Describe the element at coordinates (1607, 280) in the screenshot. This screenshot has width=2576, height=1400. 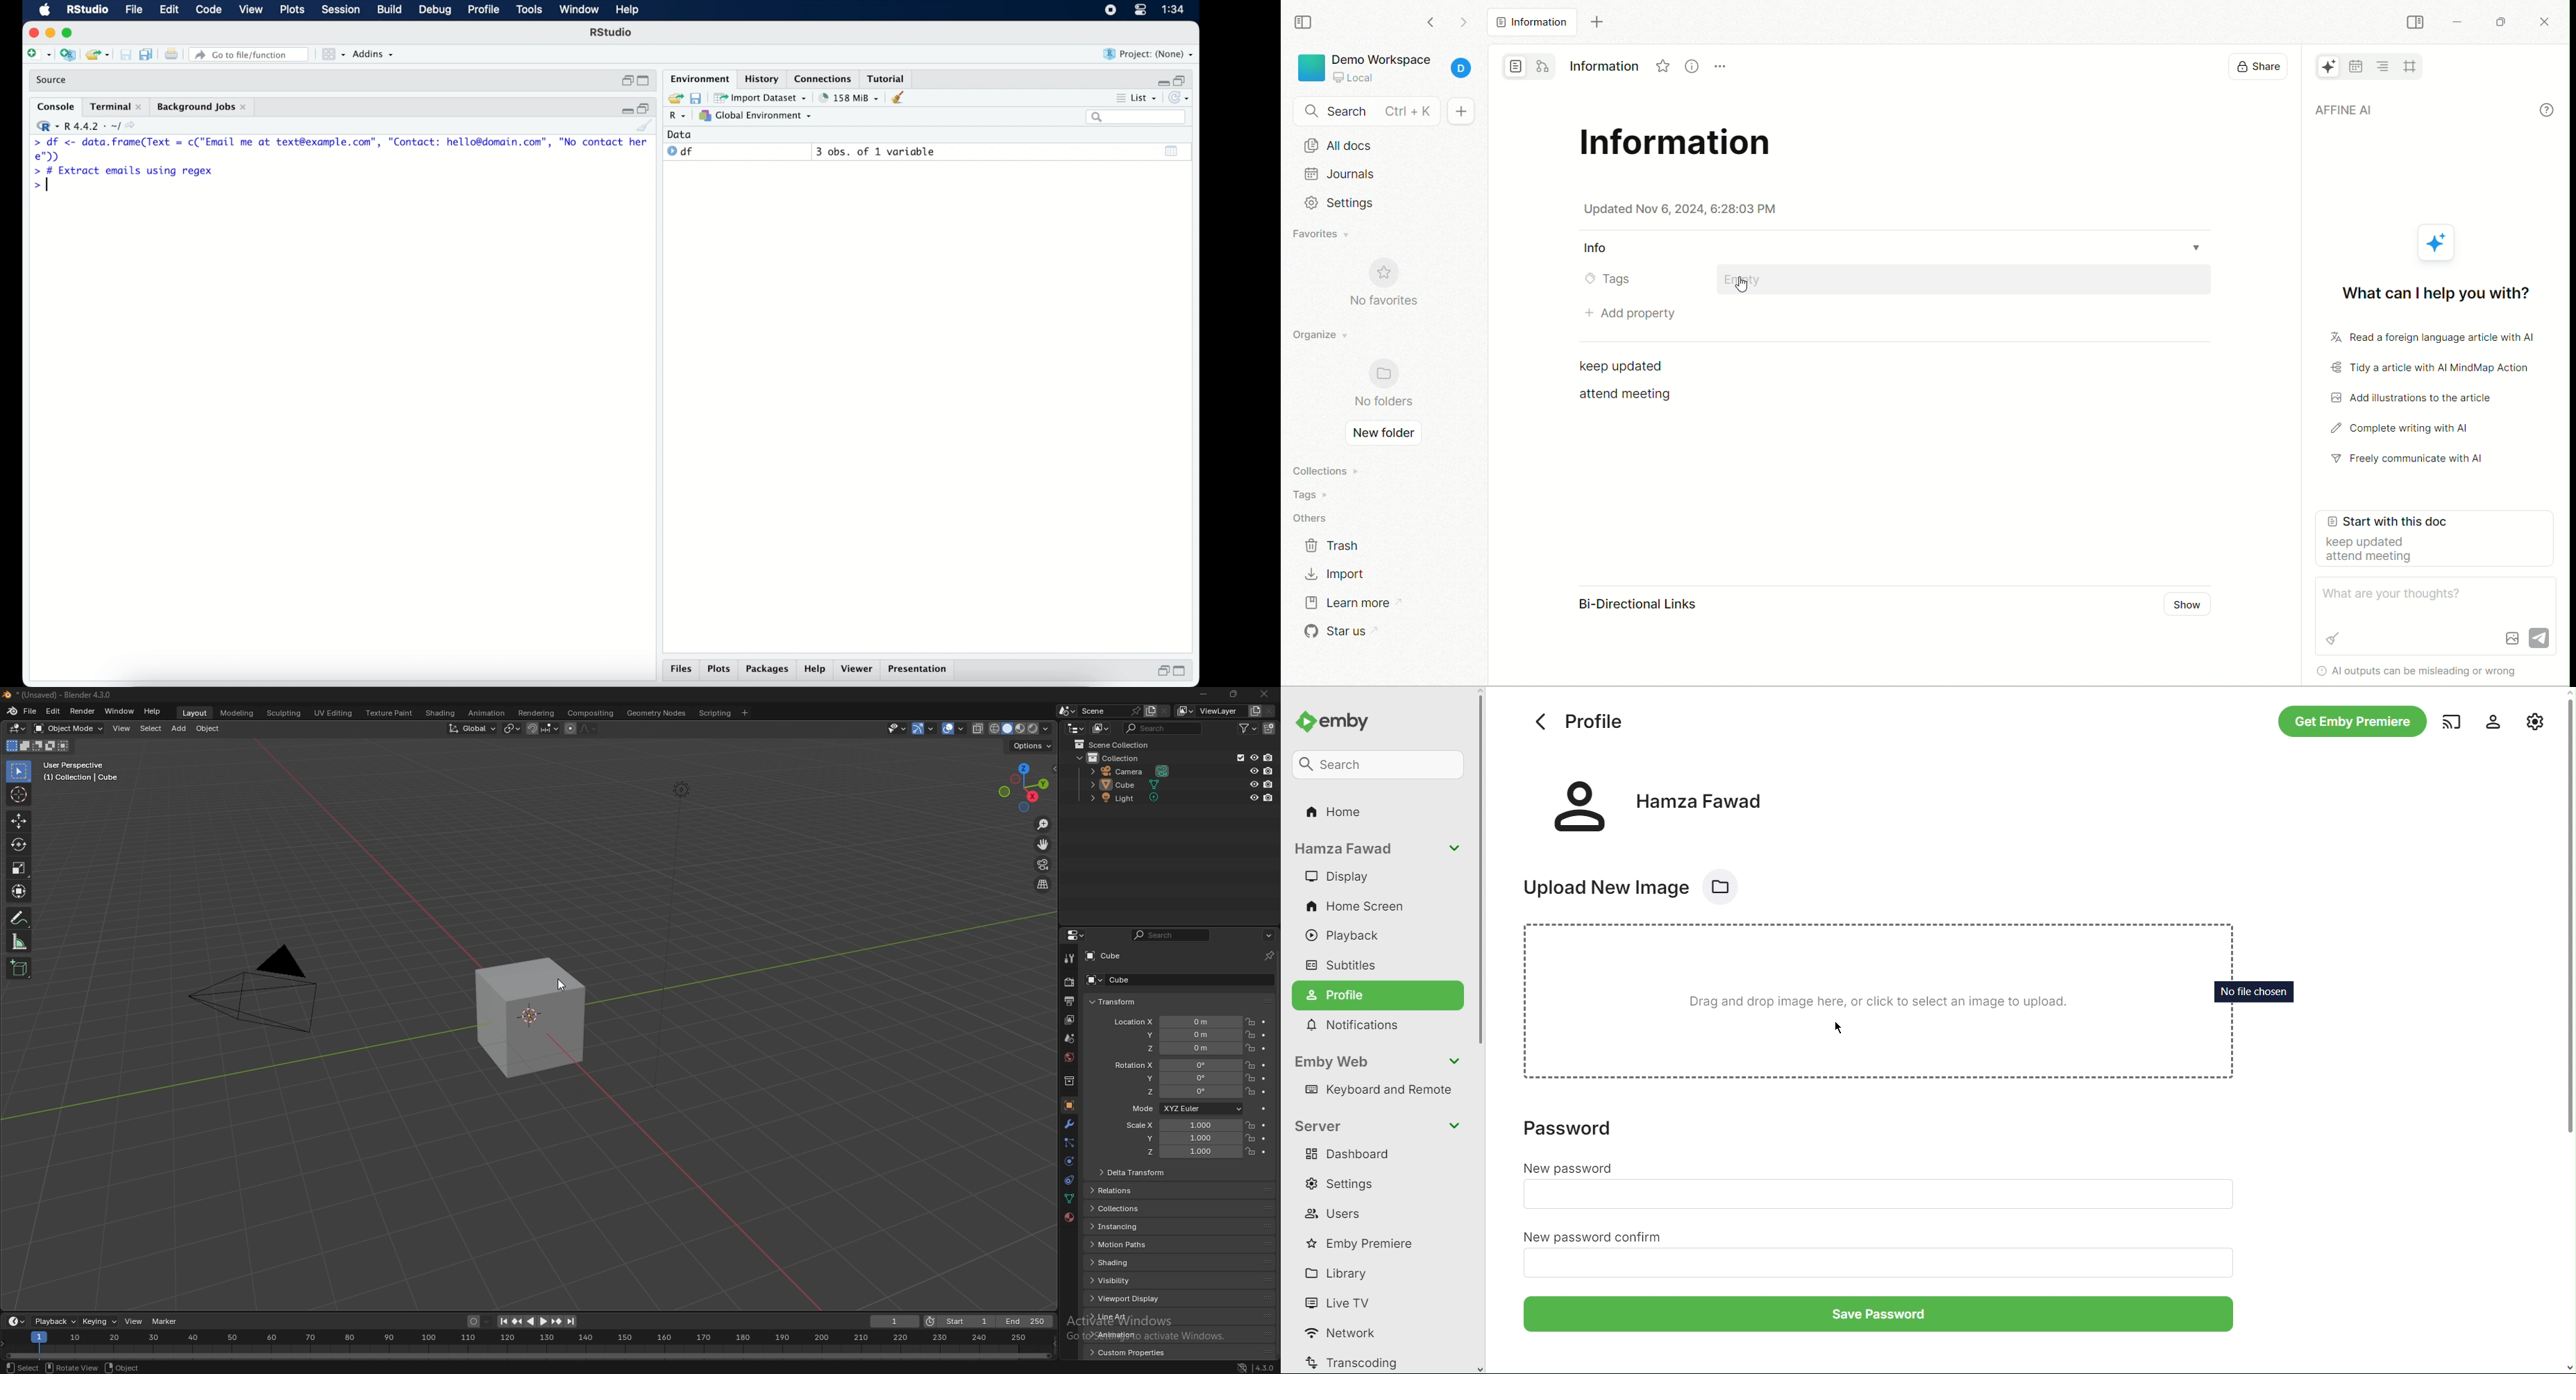
I see `tags` at that location.